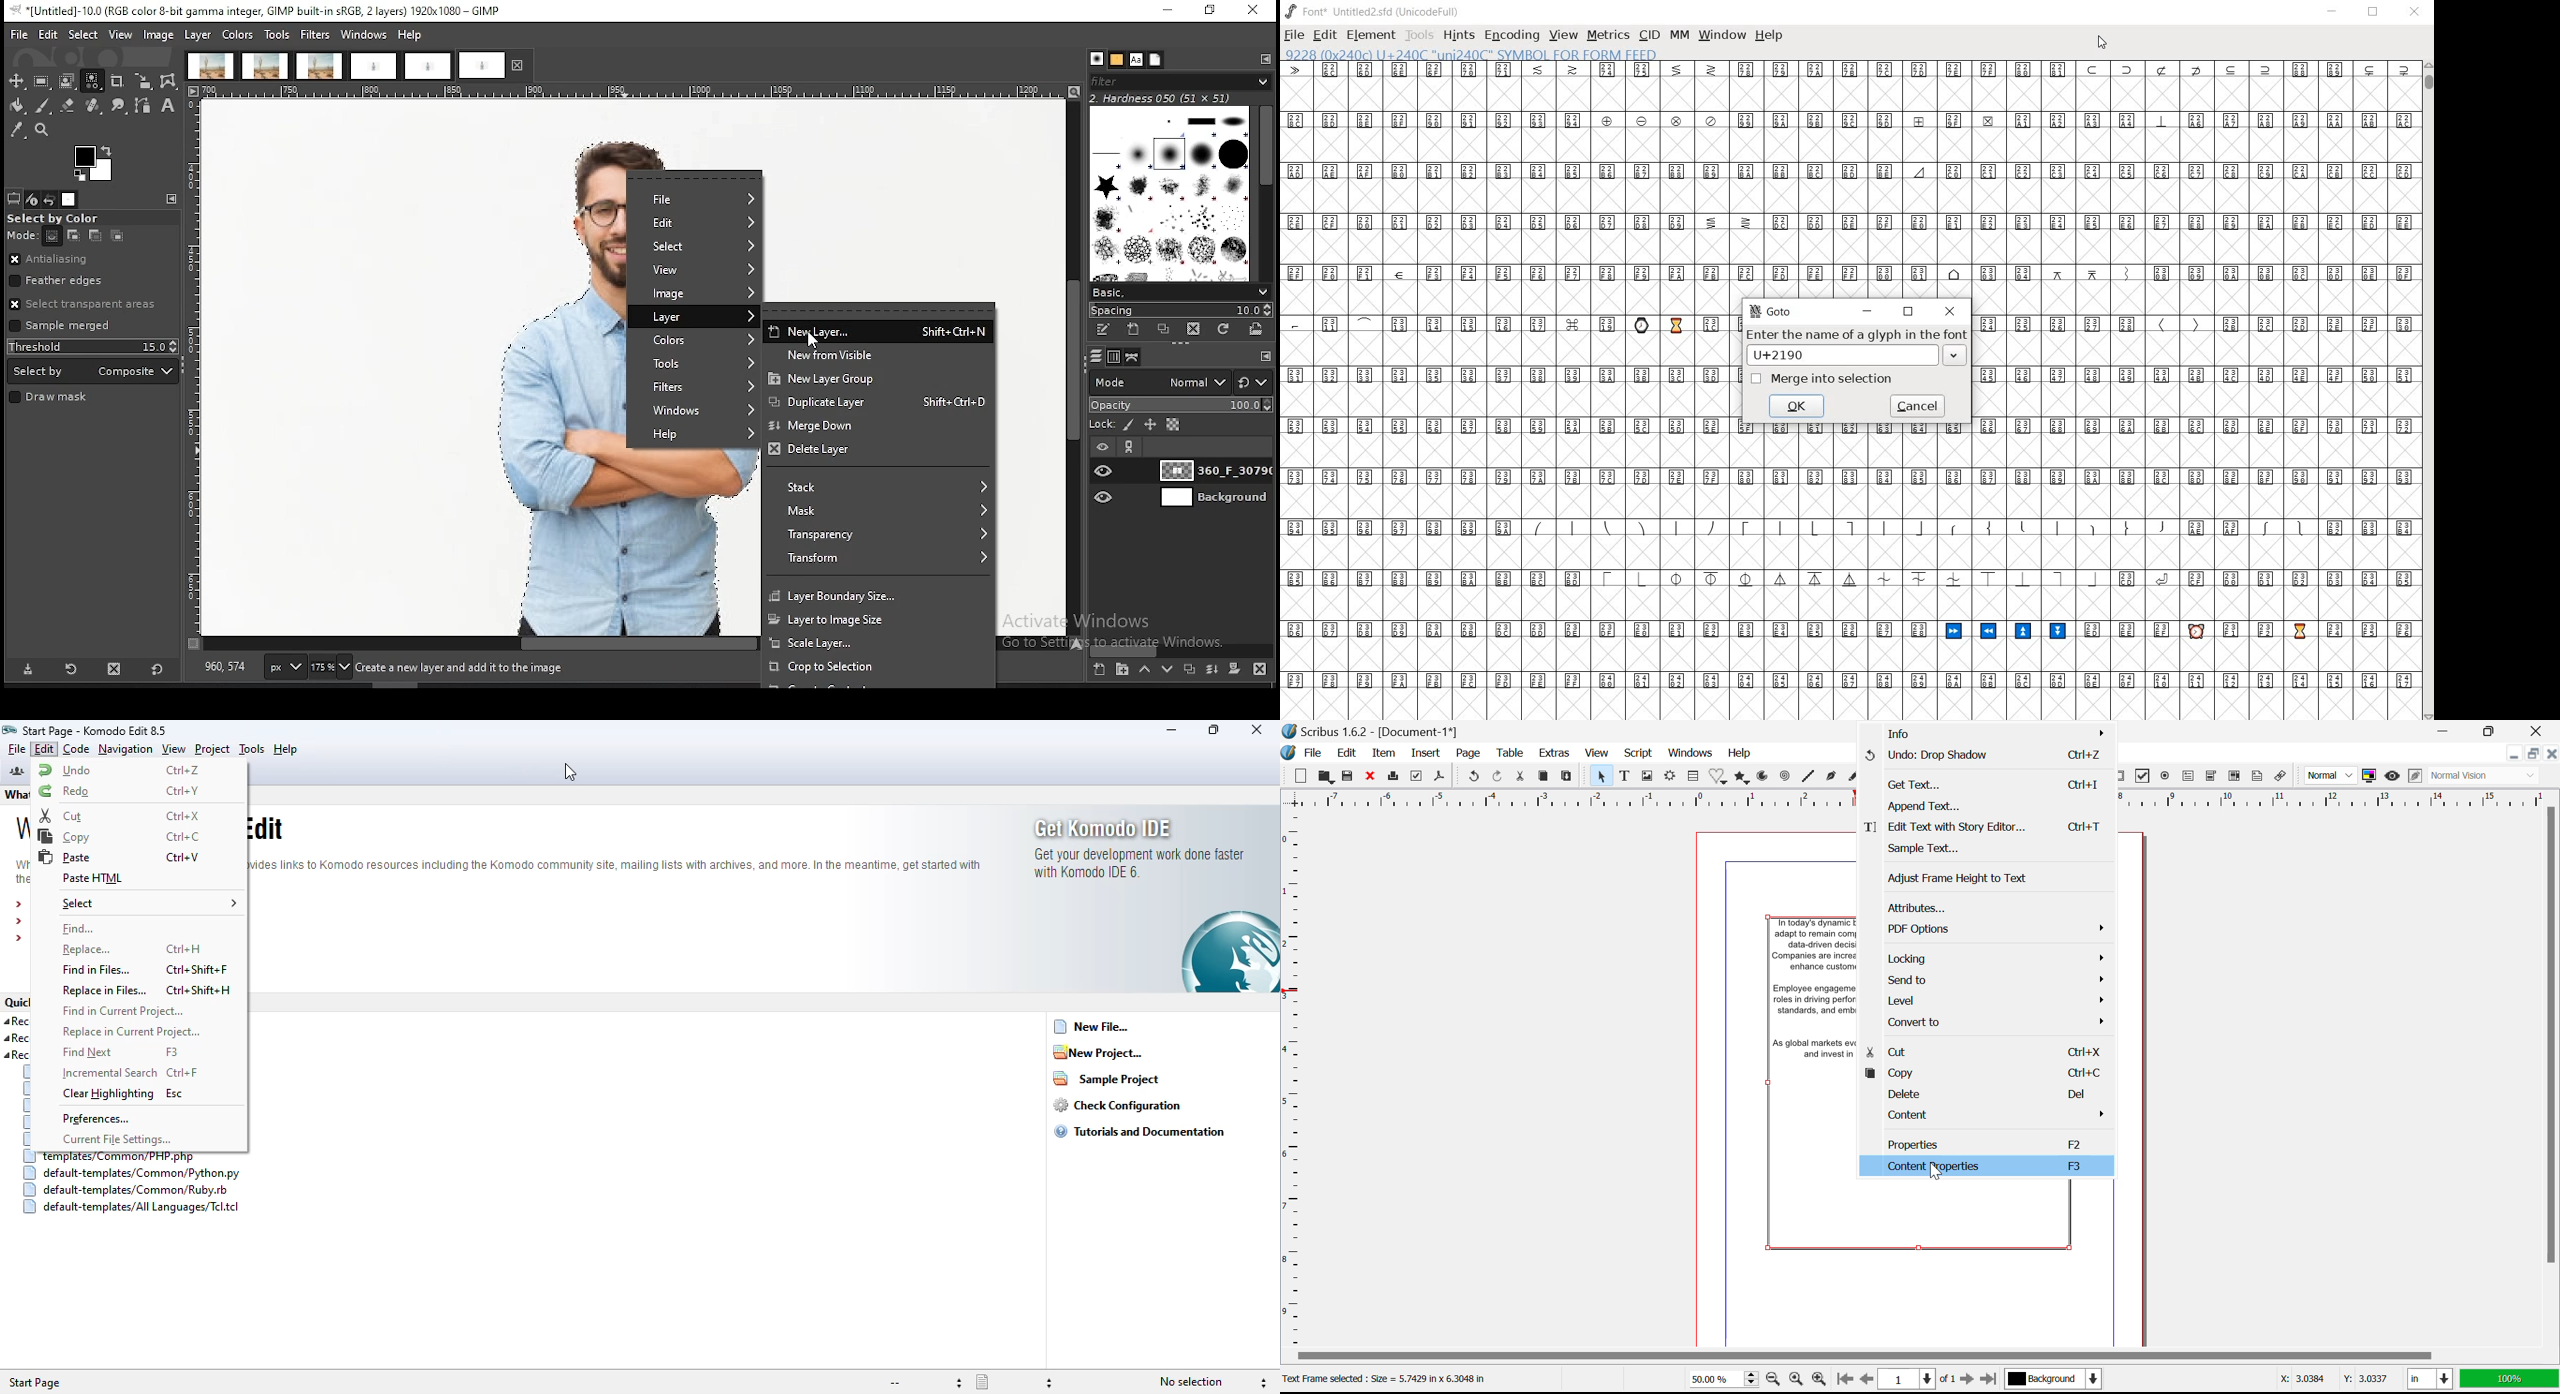  What do you see at coordinates (1161, 98) in the screenshot?
I see `hardness 050 (51x51)` at bounding box center [1161, 98].